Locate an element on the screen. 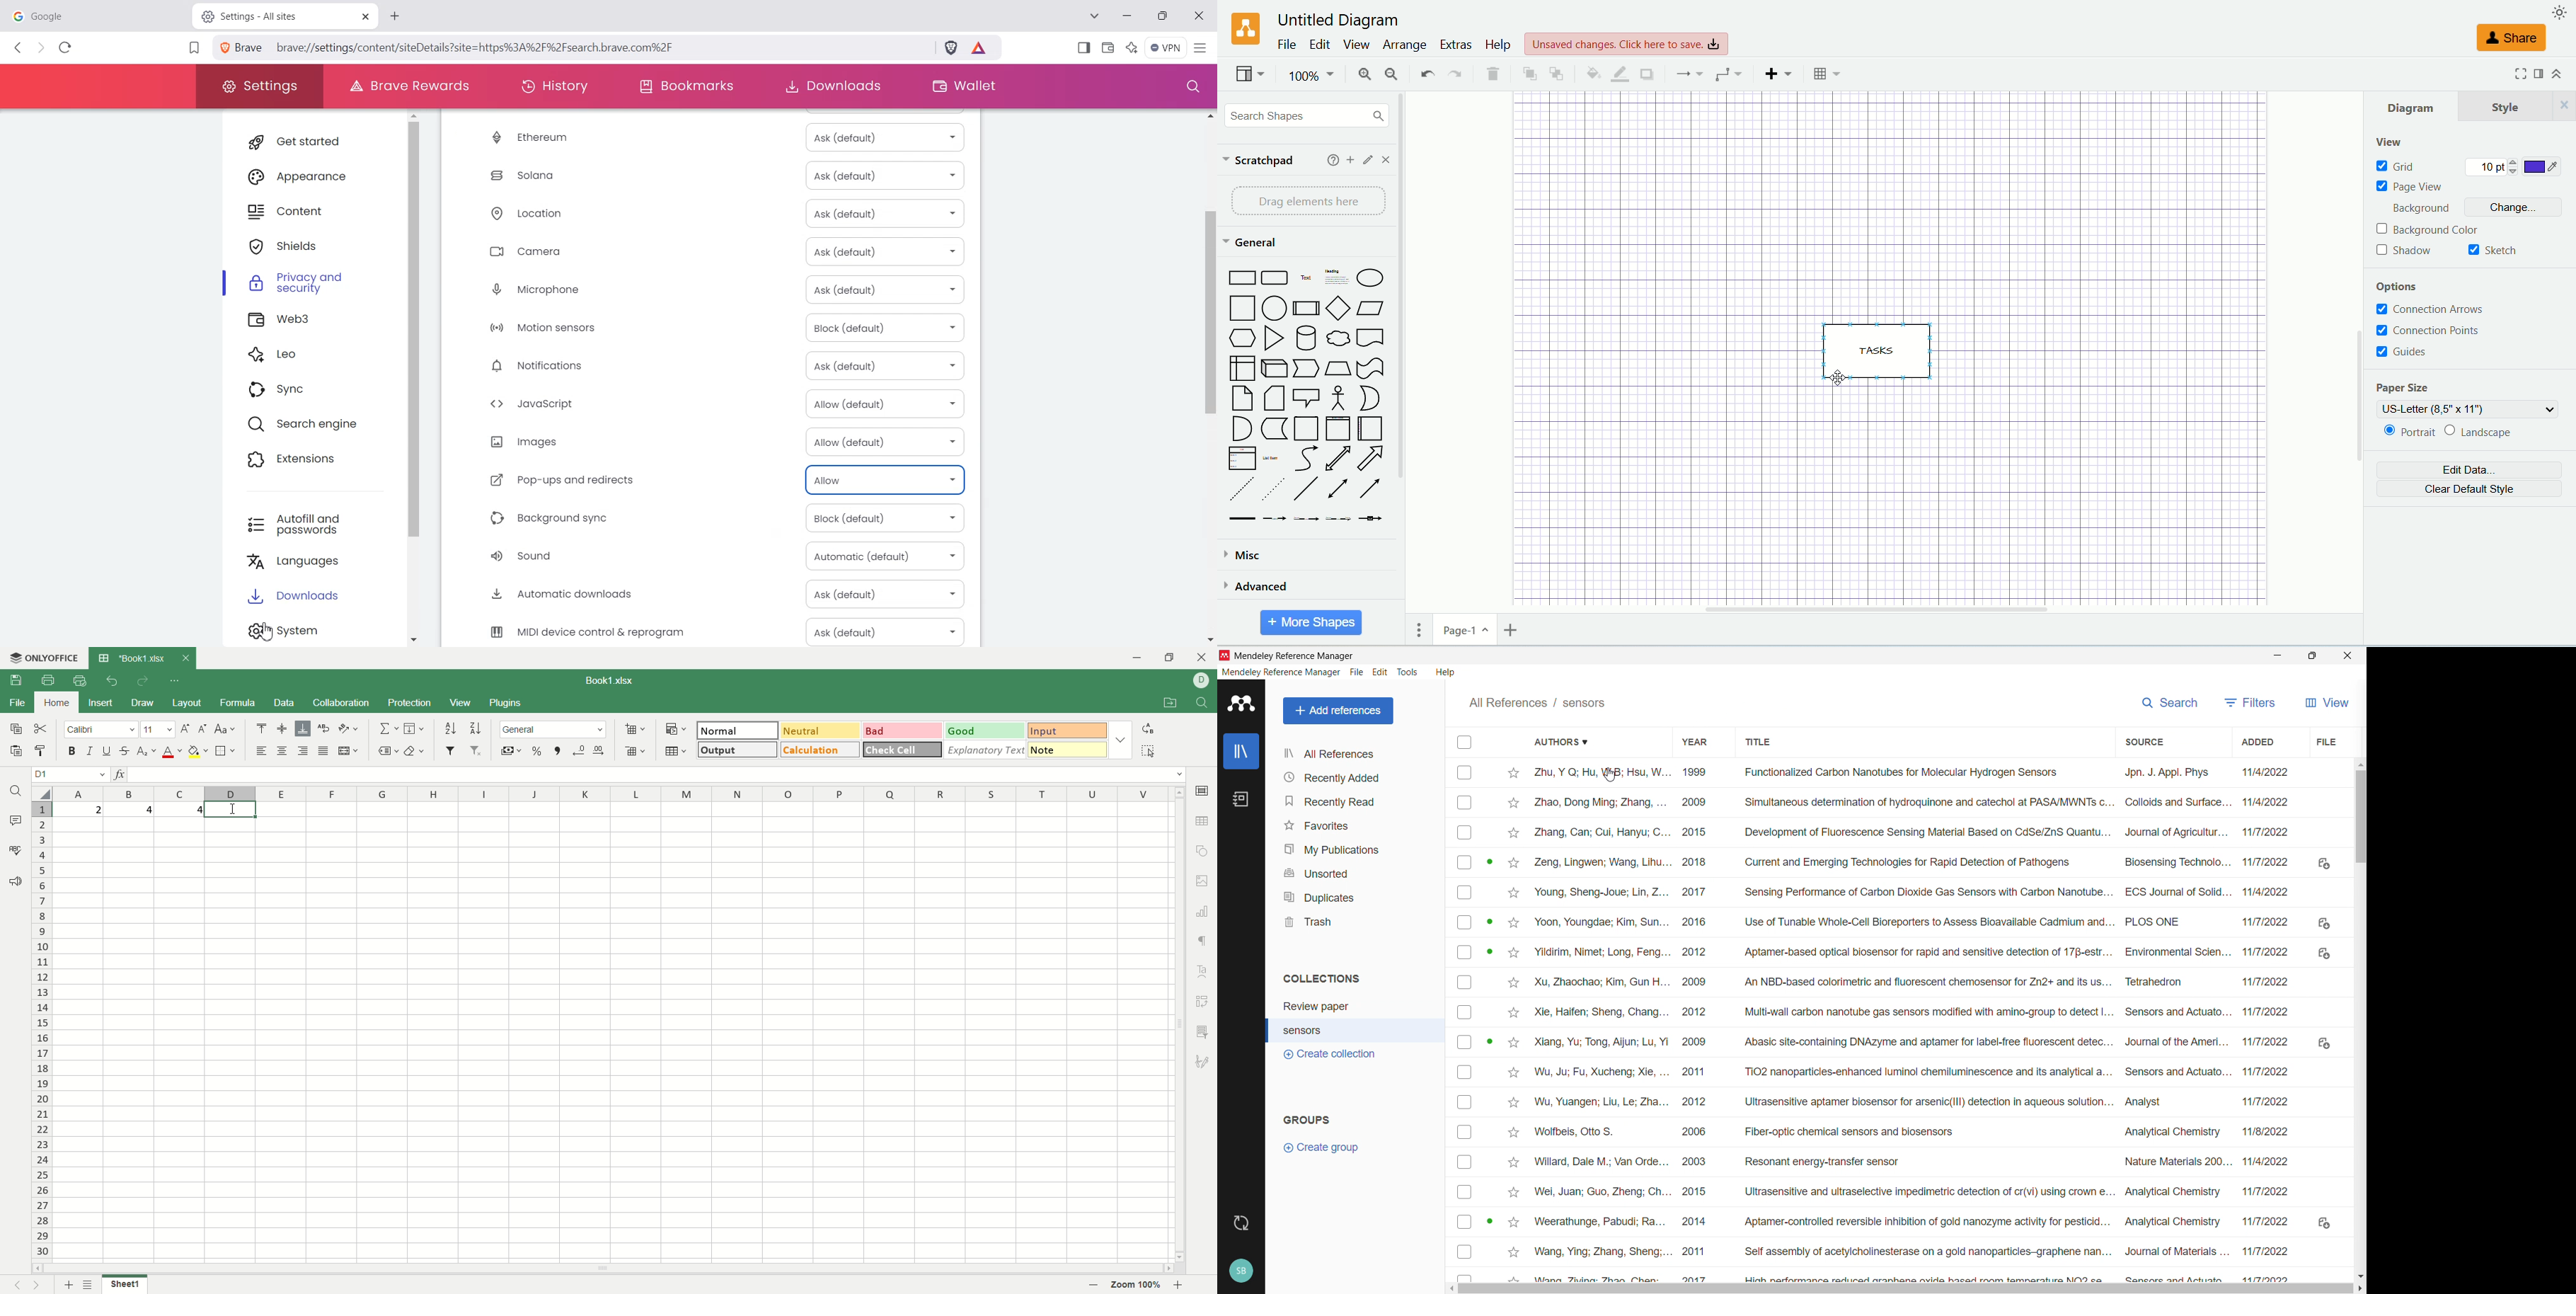 Image resolution: width=2576 pixels, height=1316 pixels. Publications  is located at coordinates (1357, 849).